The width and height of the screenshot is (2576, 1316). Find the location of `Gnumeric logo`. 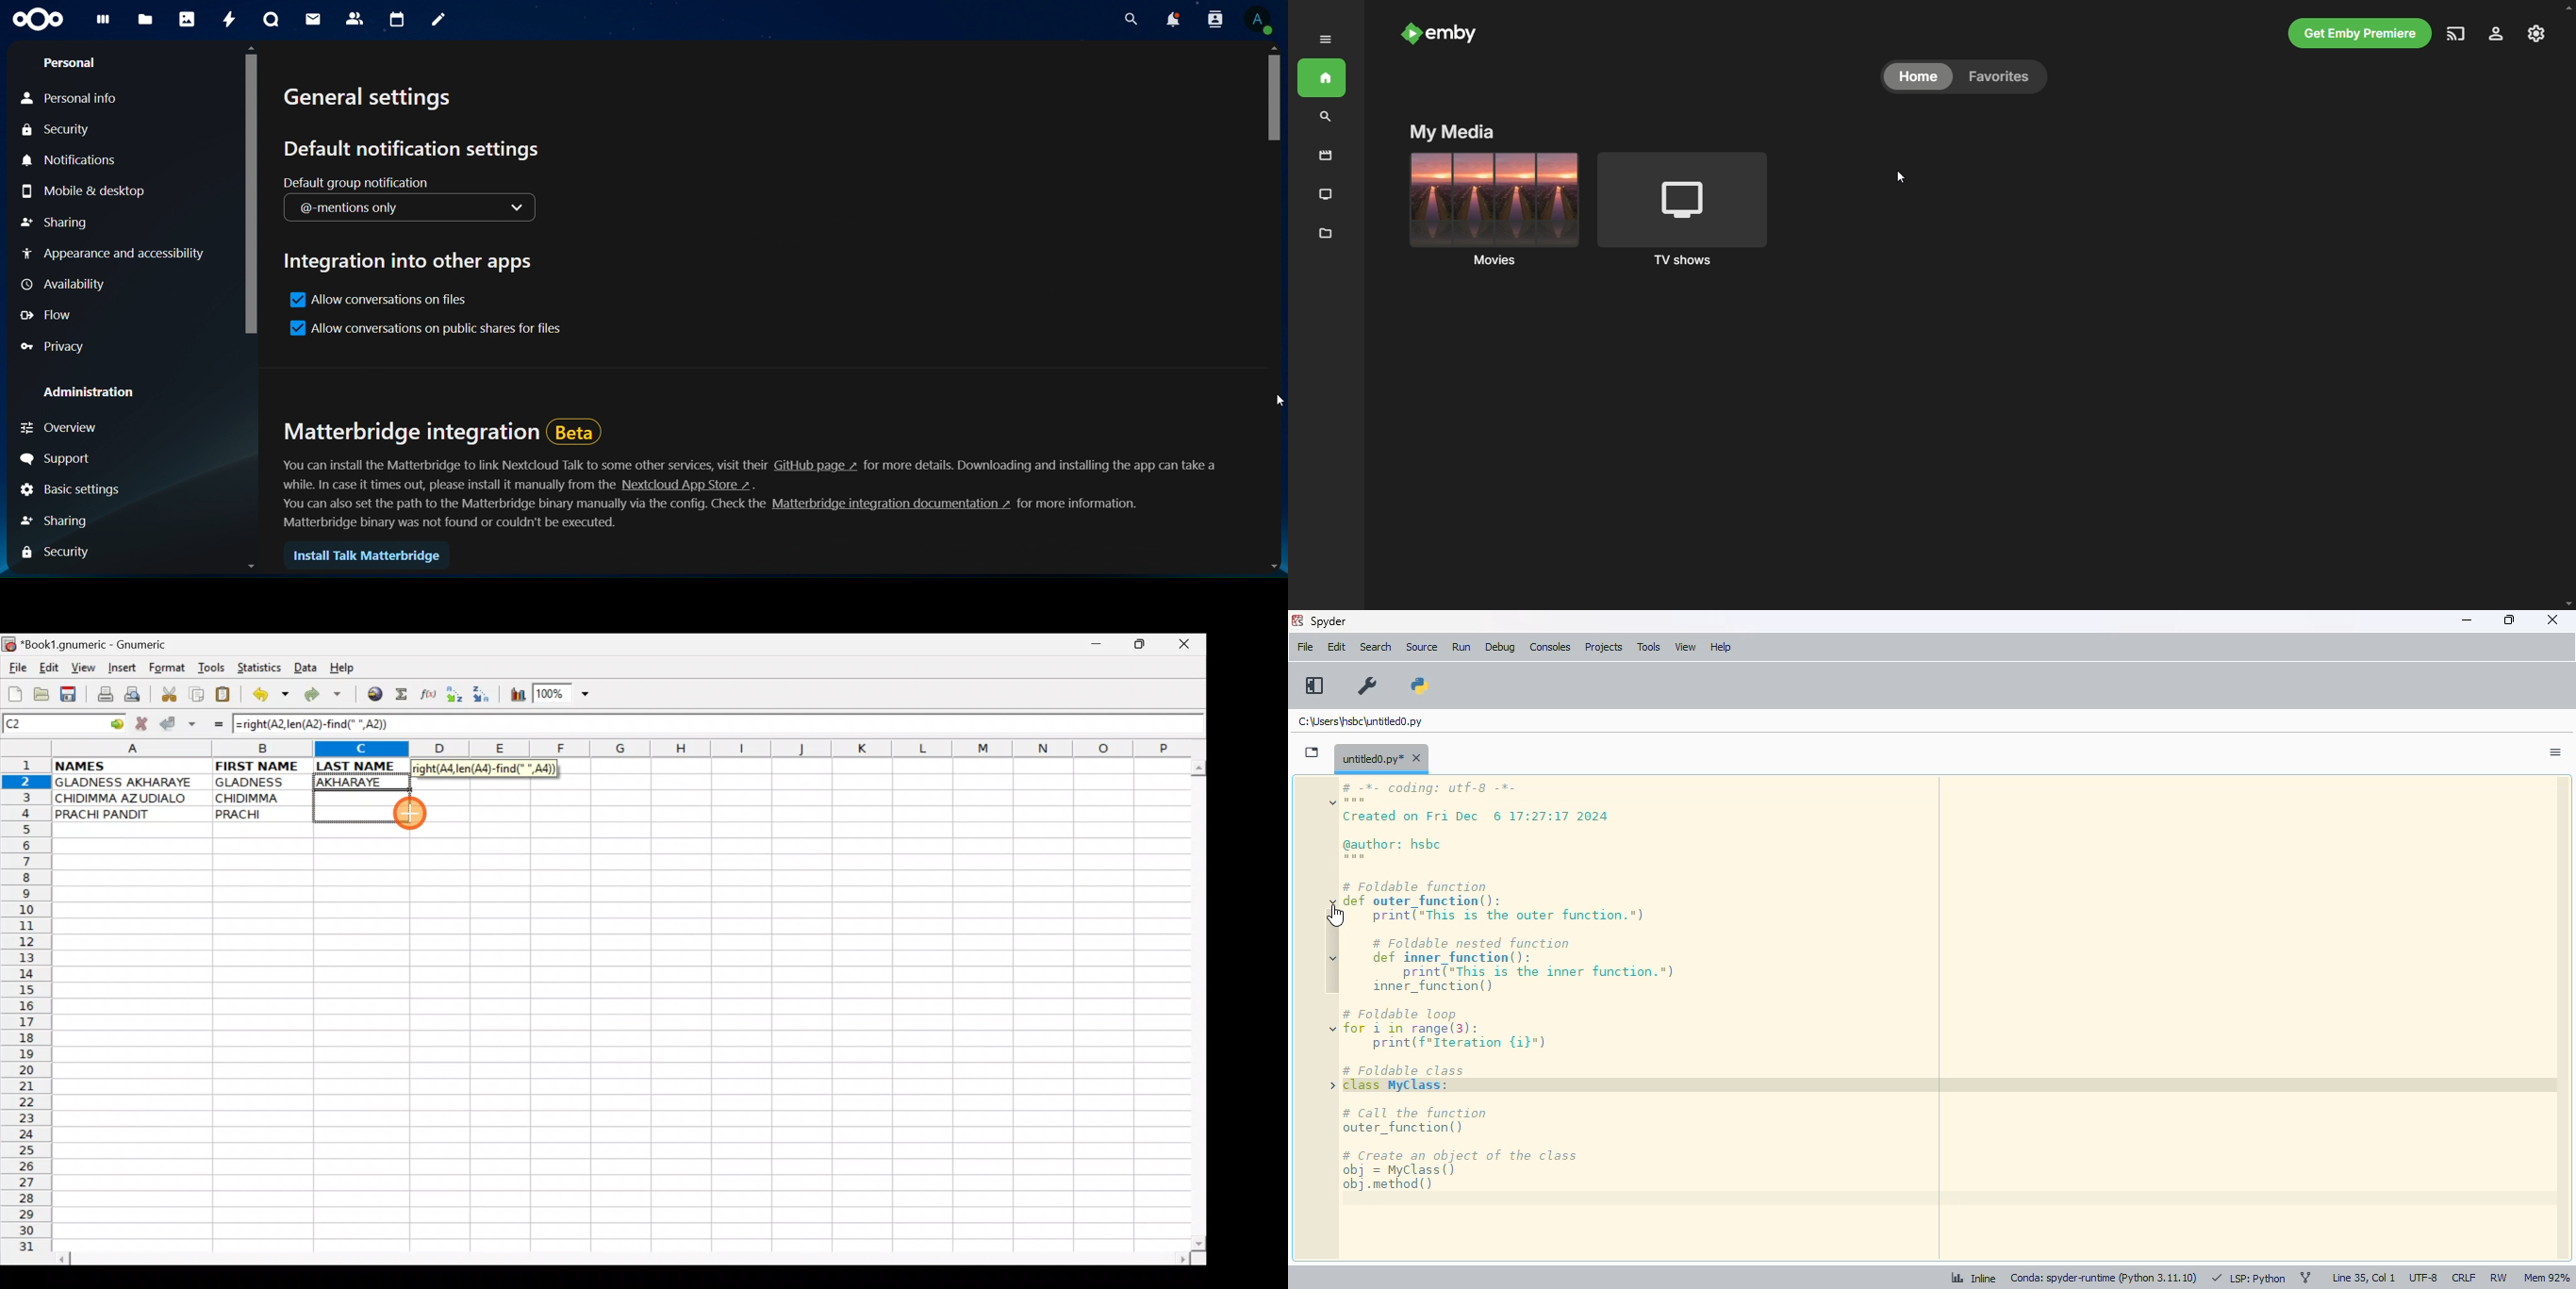

Gnumeric logo is located at coordinates (9, 645).